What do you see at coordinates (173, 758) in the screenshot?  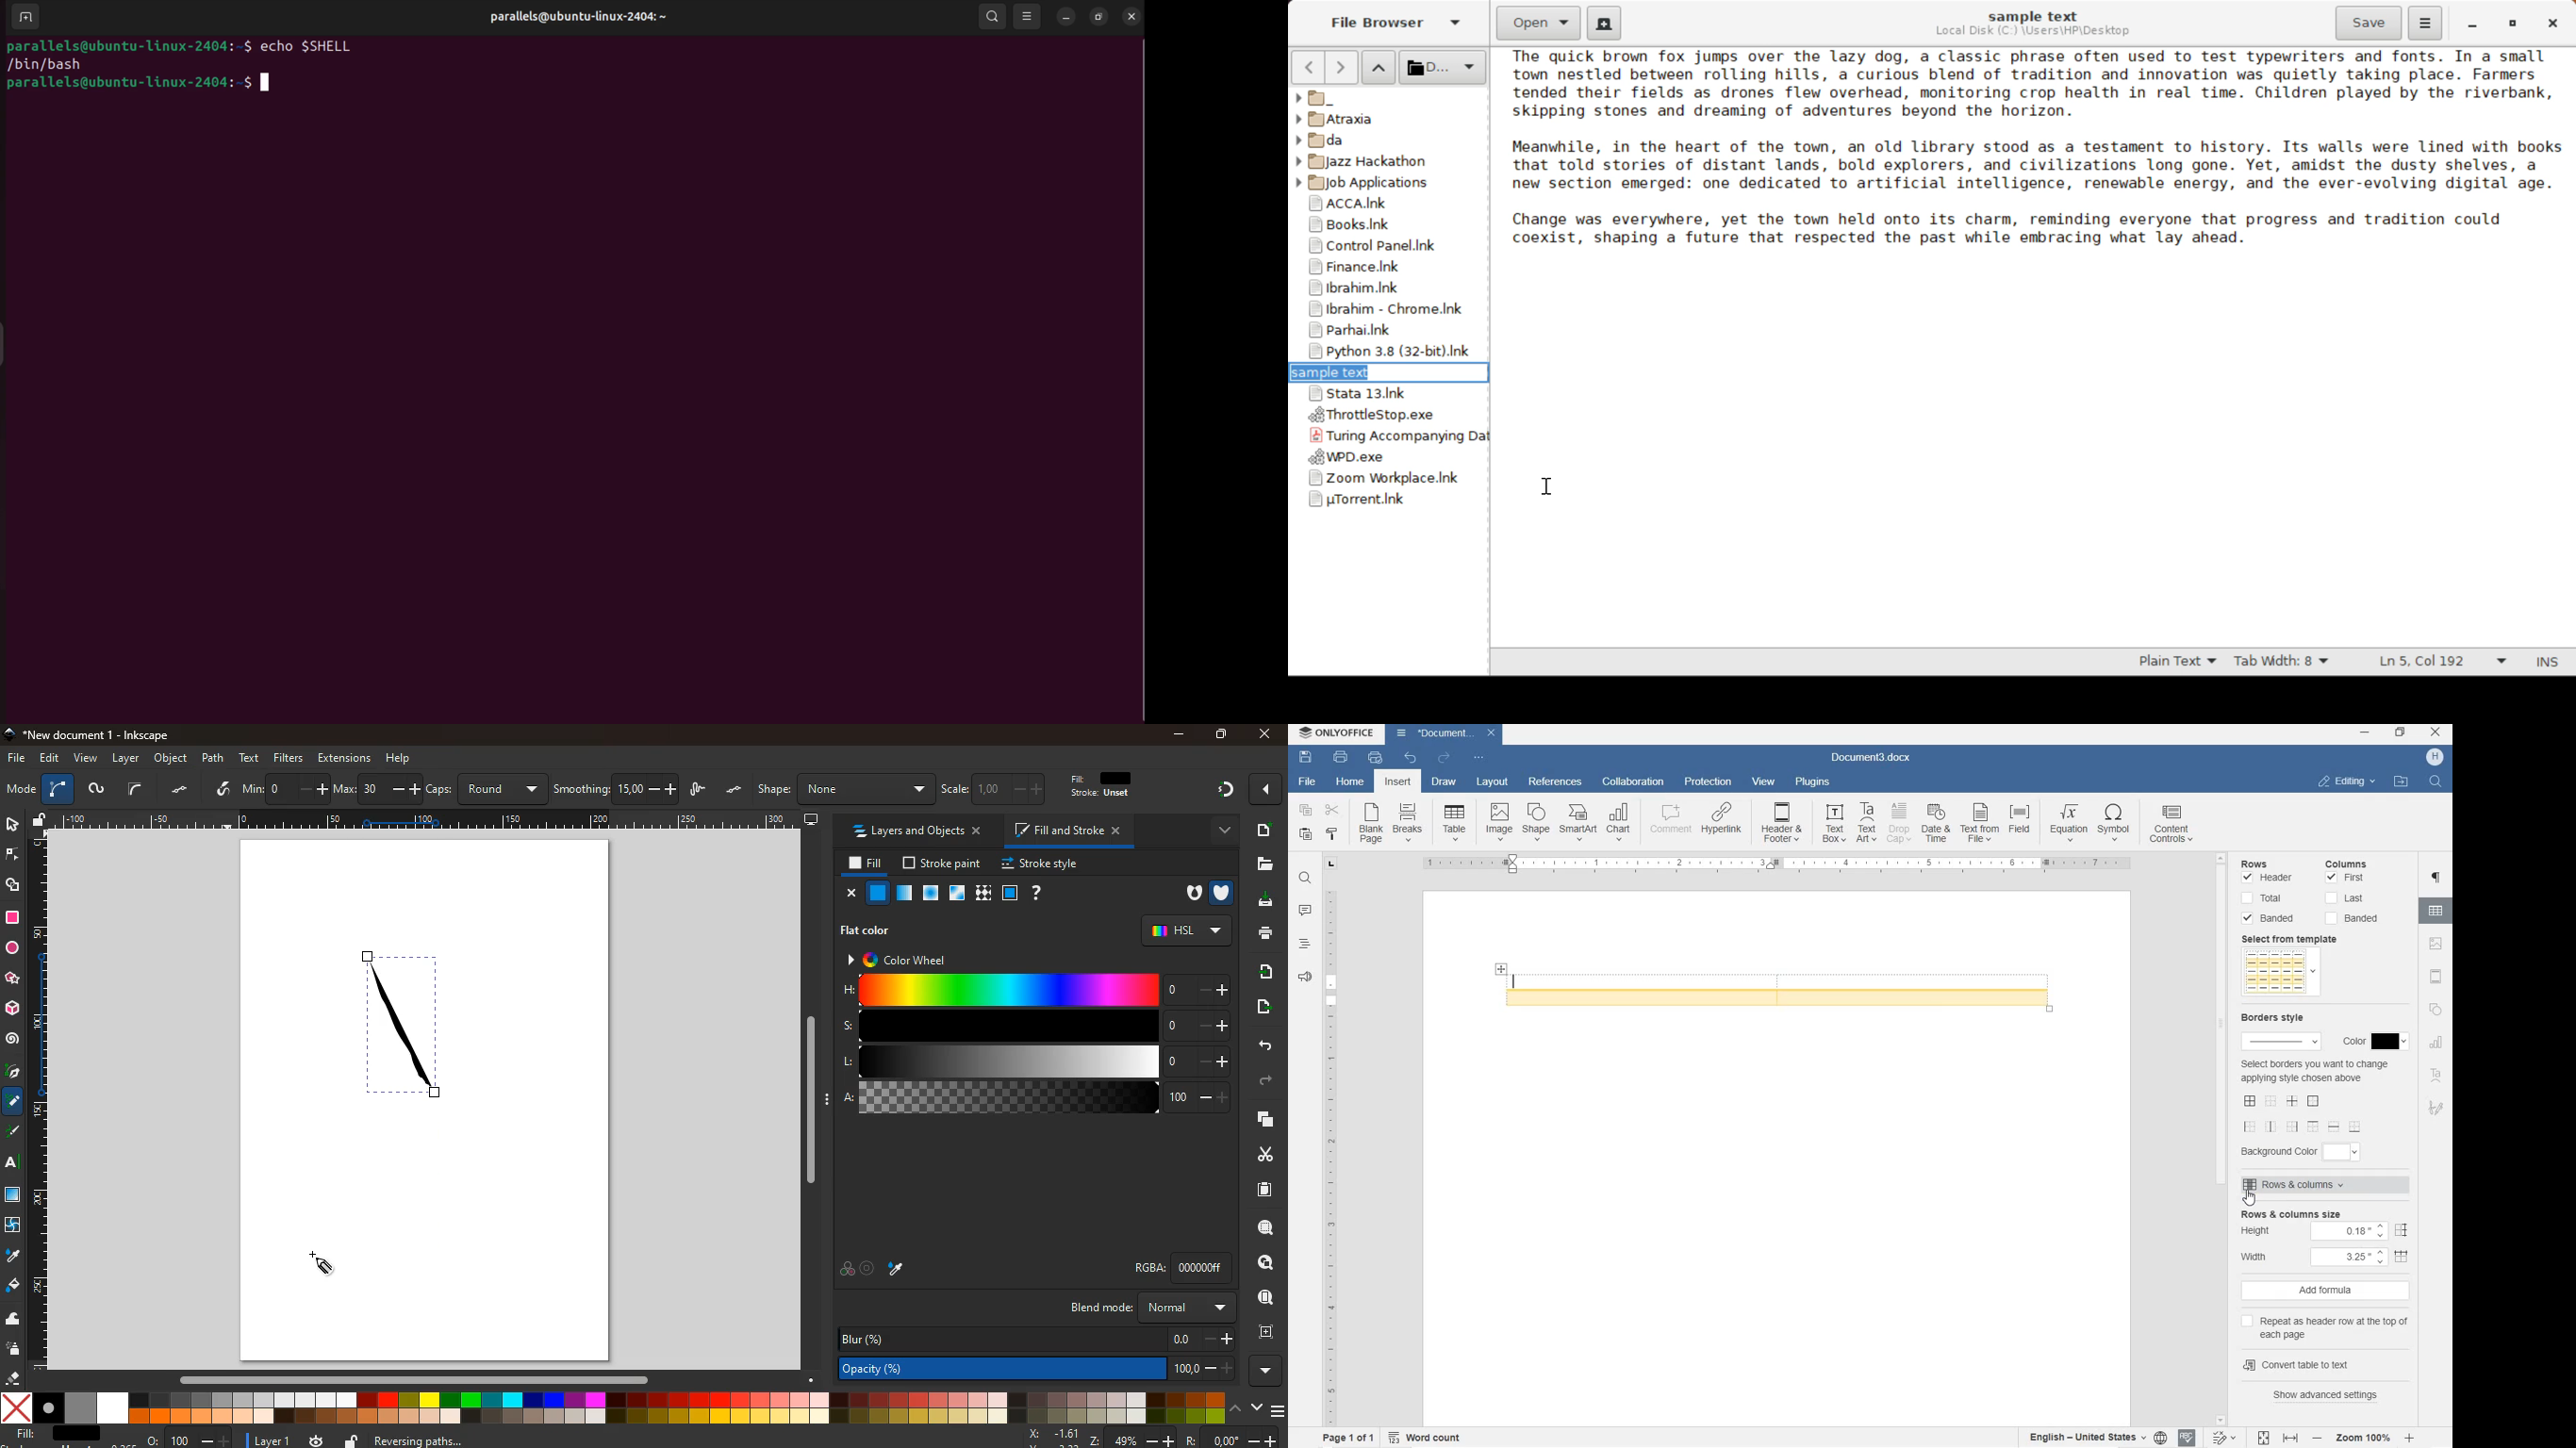 I see `object` at bounding box center [173, 758].